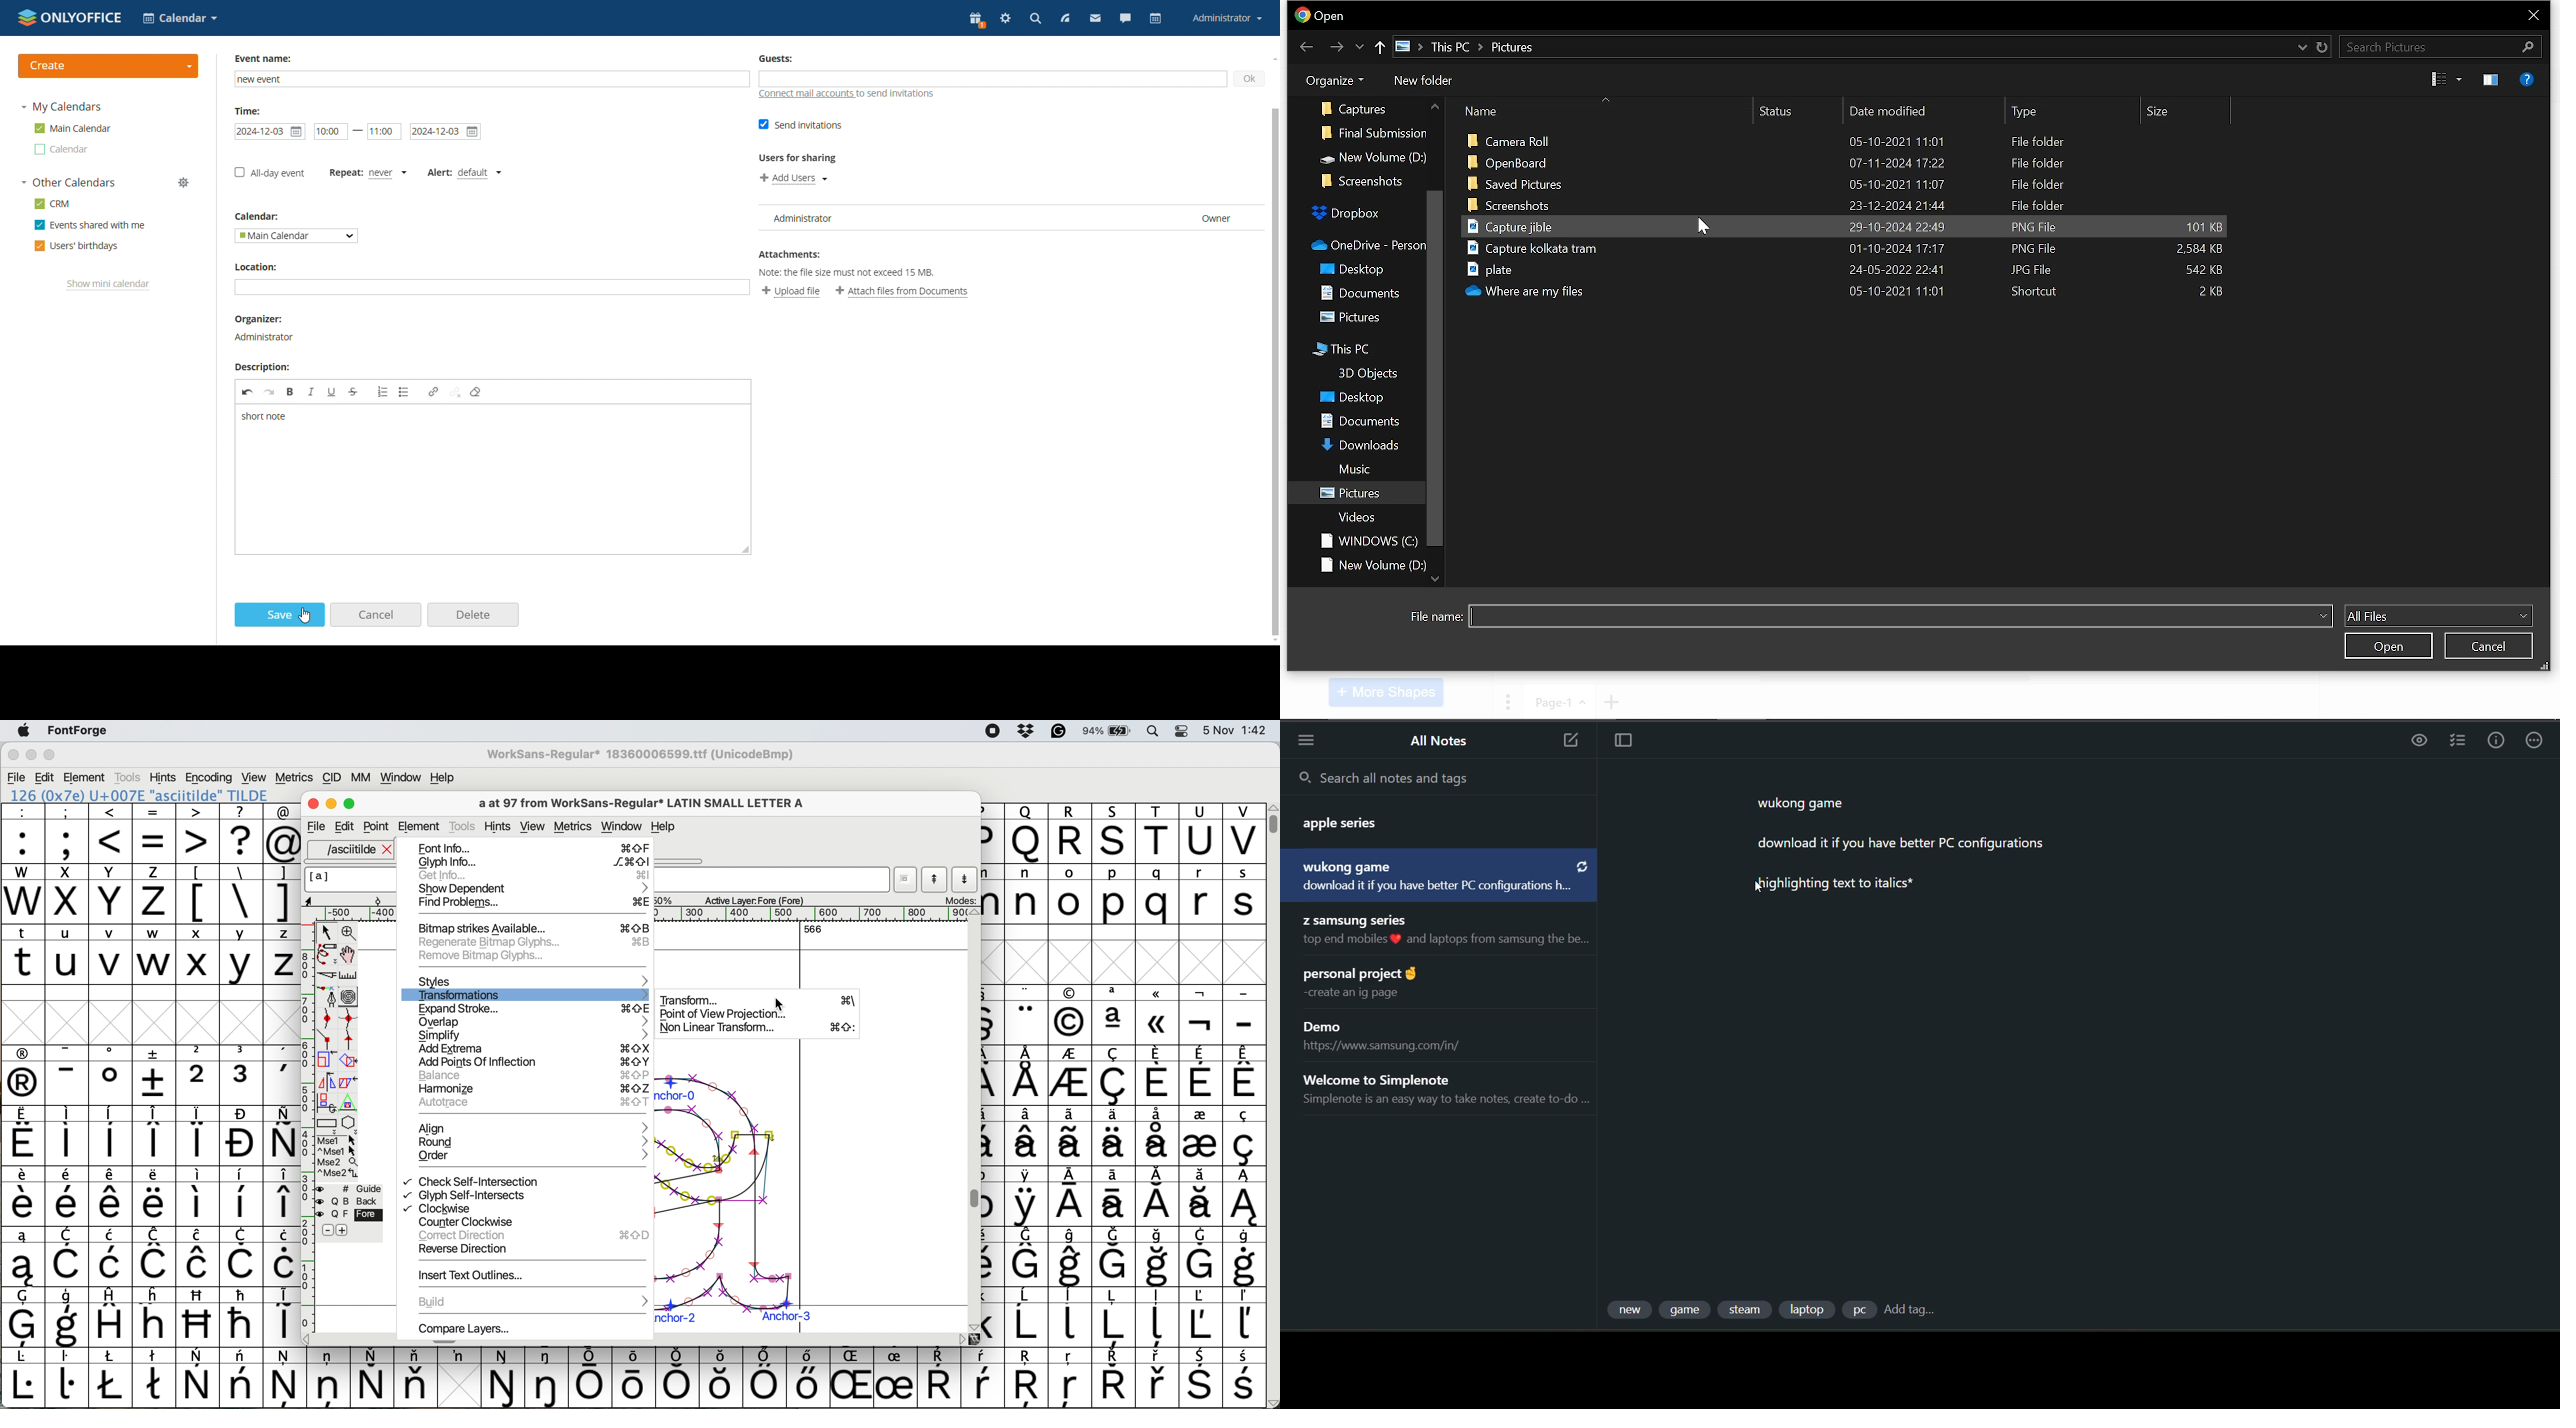 This screenshot has height=1428, width=2576. I want to click on help, so click(2528, 79).